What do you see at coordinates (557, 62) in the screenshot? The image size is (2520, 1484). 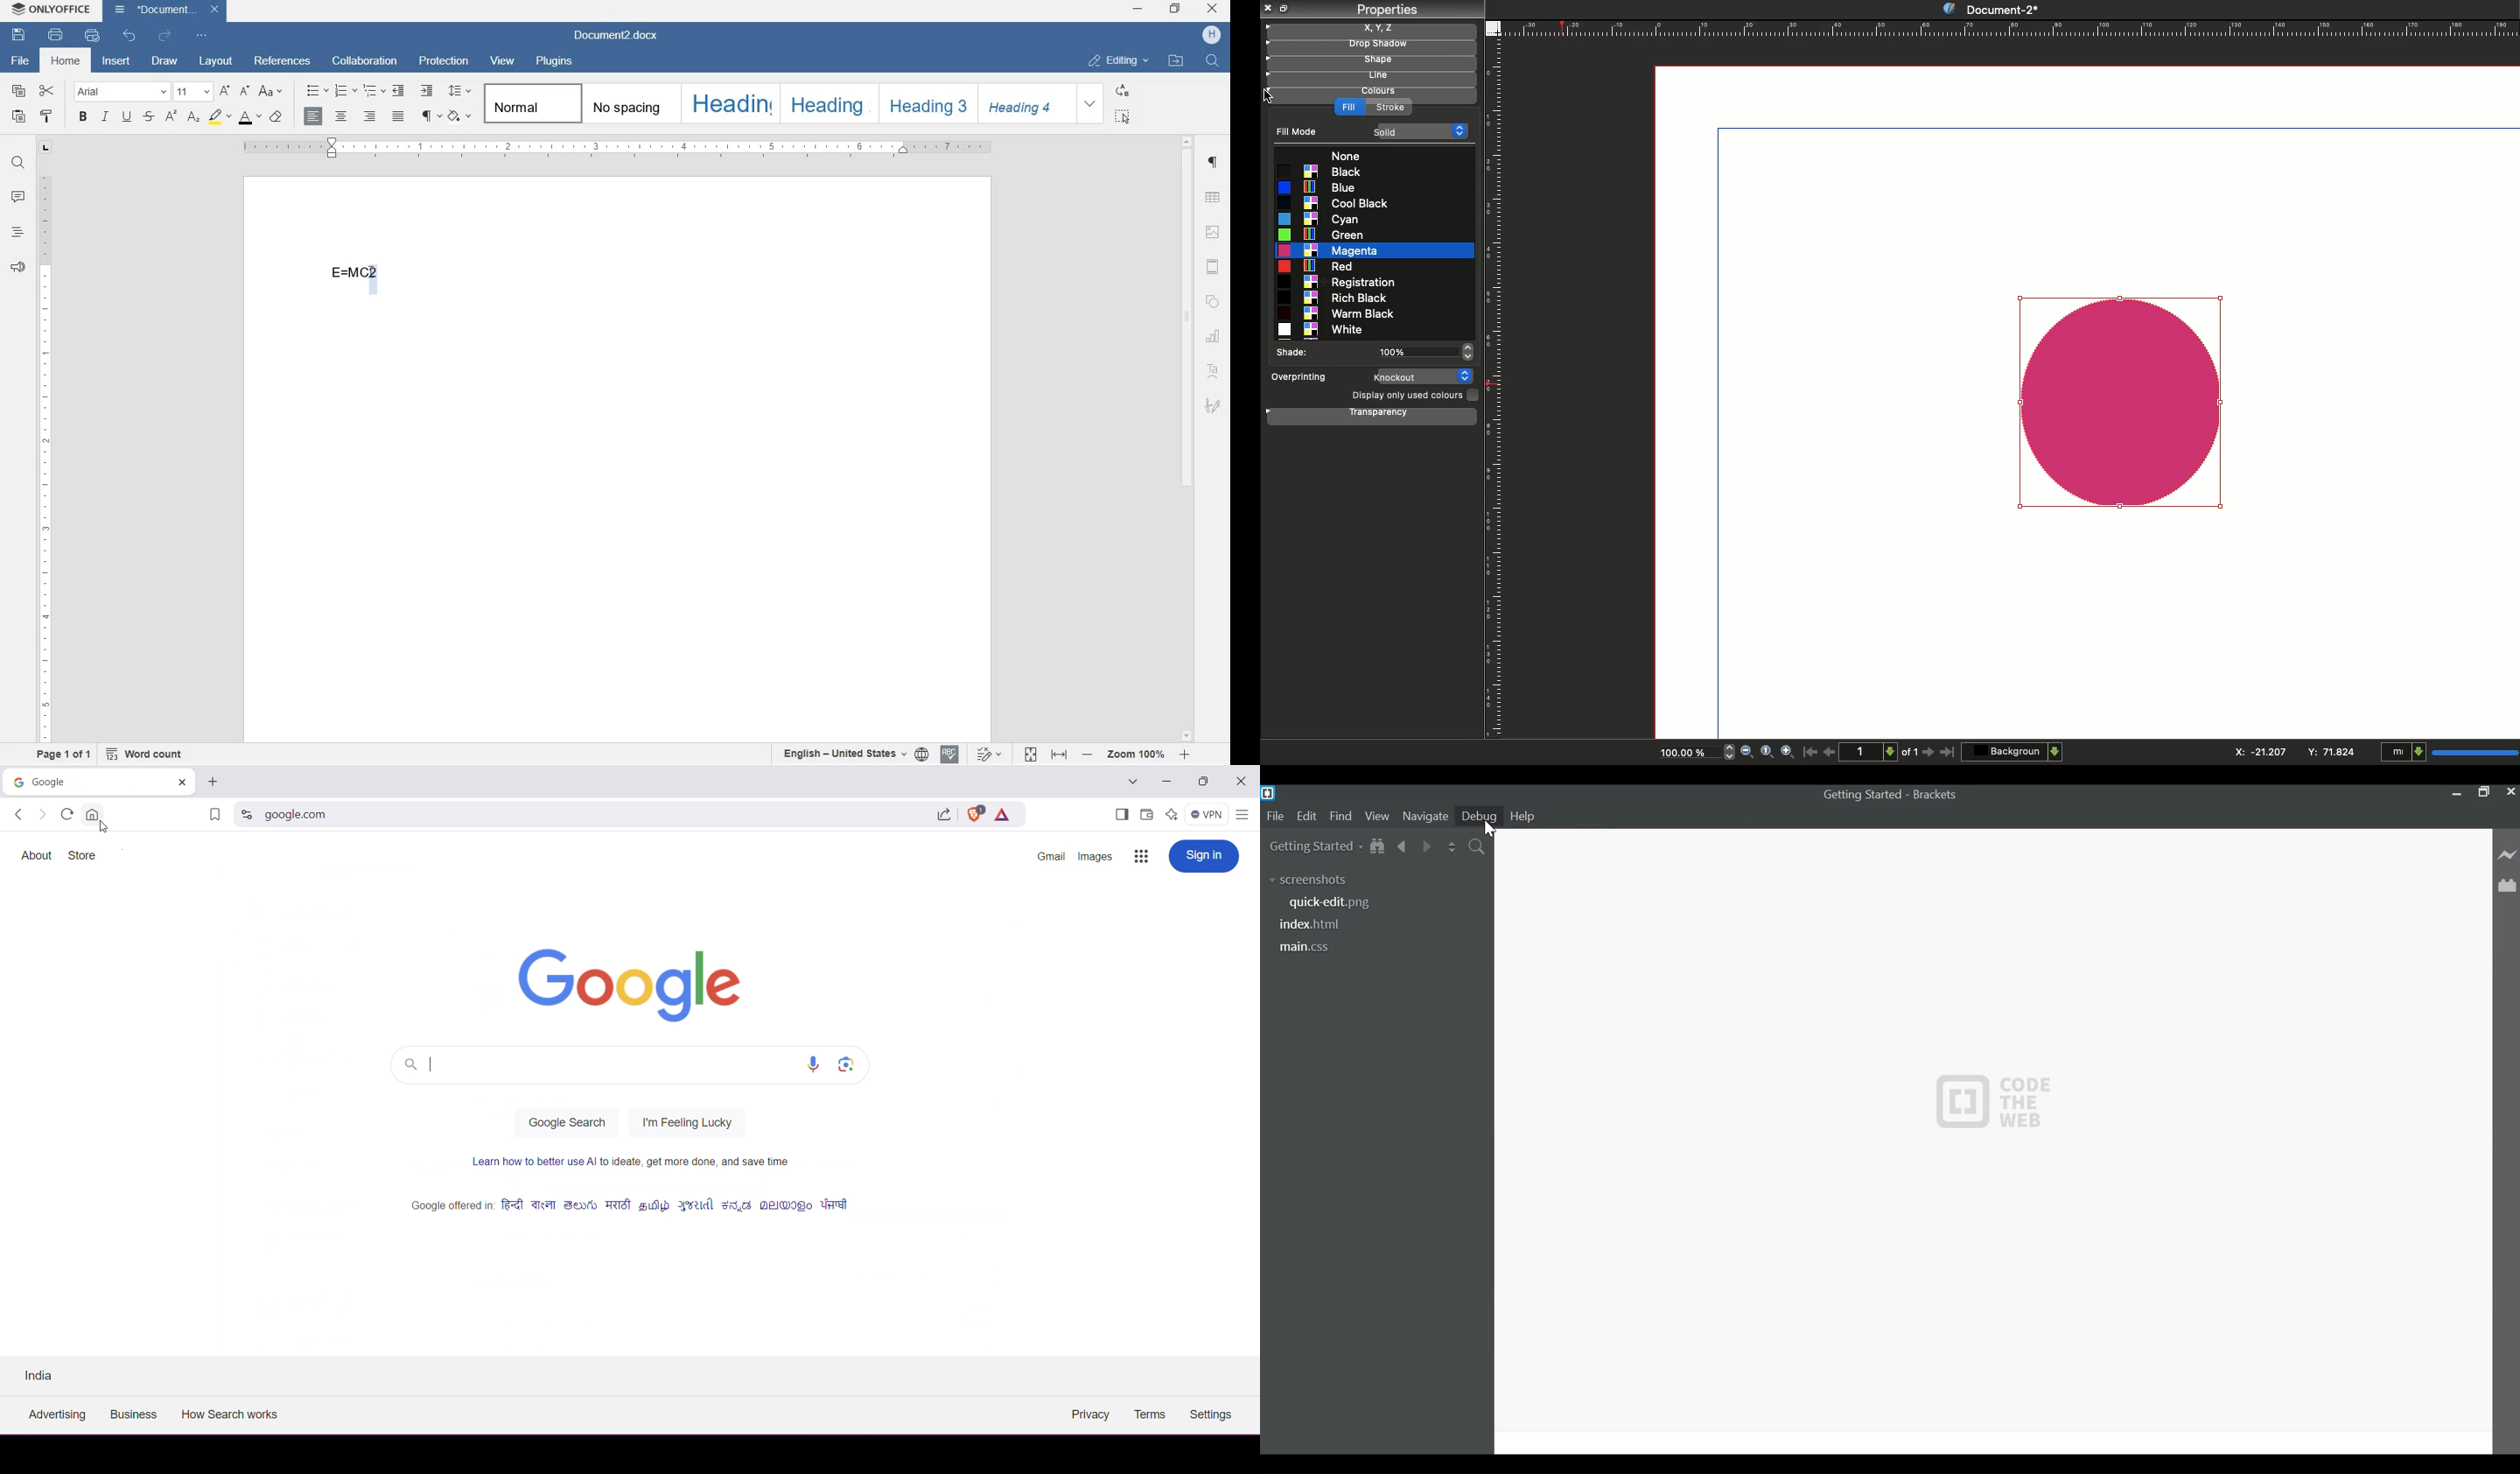 I see `plugins` at bounding box center [557, 62].